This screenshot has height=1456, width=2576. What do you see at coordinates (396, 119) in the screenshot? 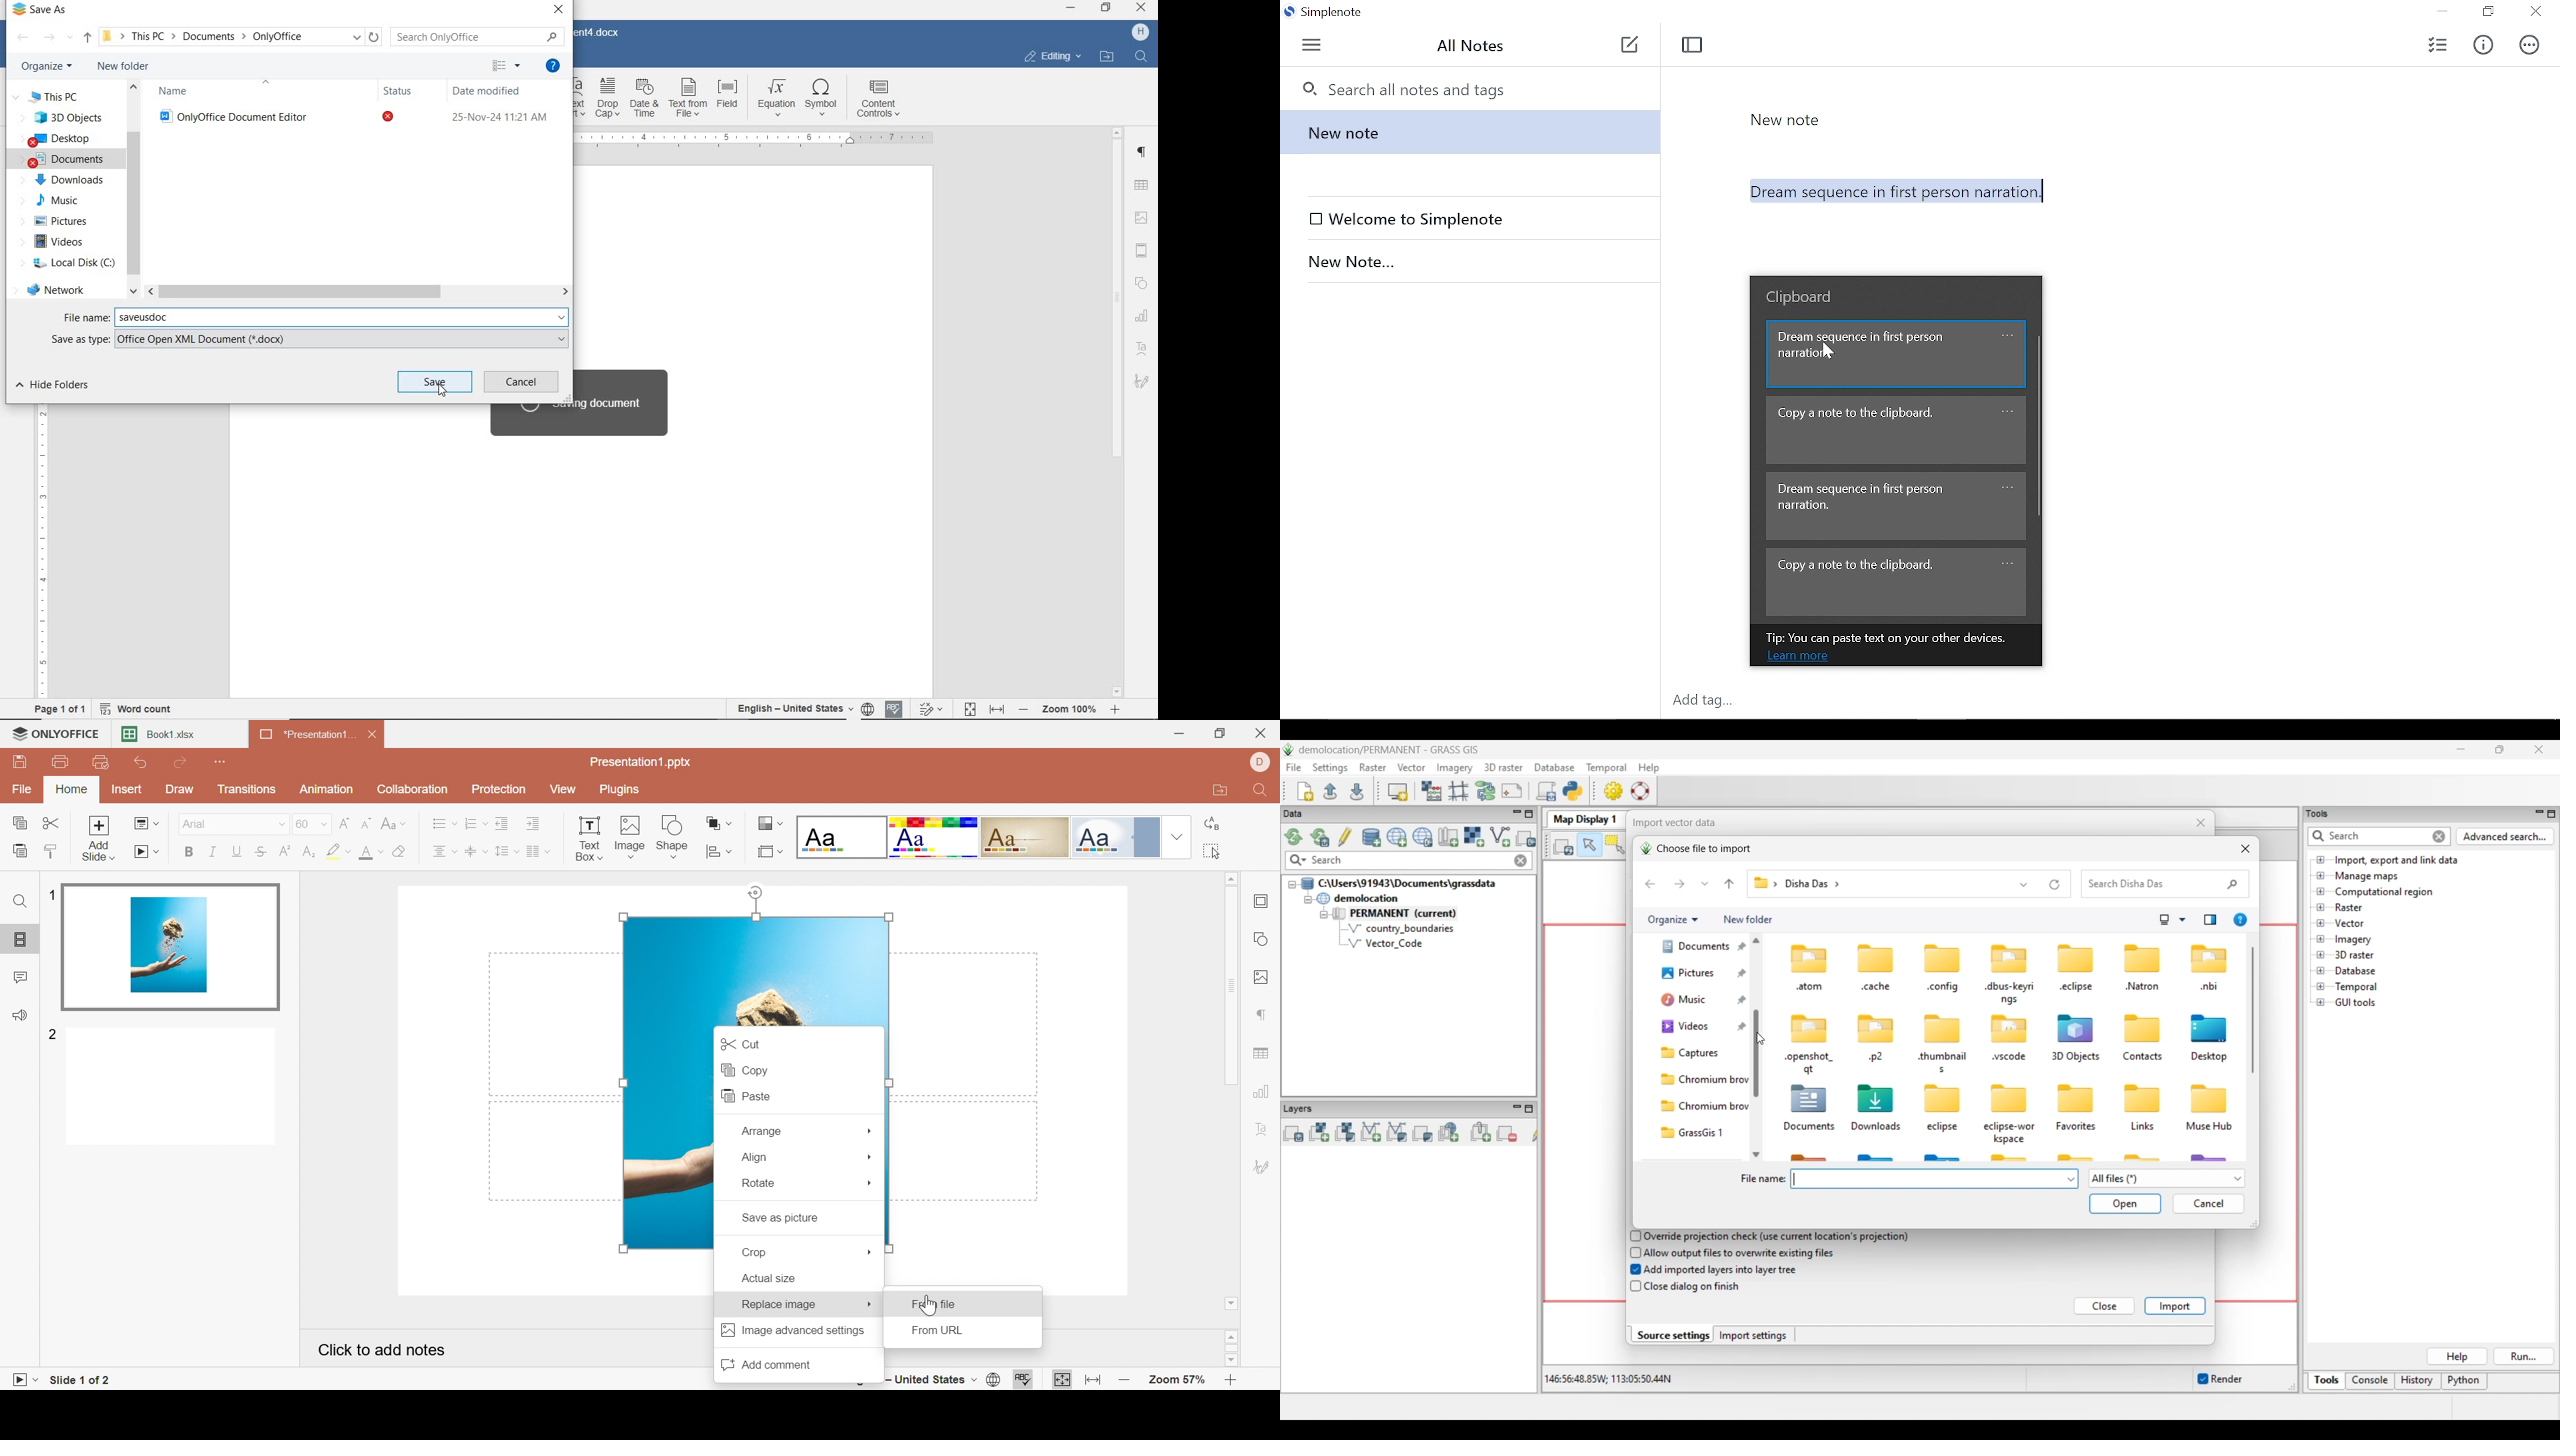
I see `status` at bounding box center [396, 119].